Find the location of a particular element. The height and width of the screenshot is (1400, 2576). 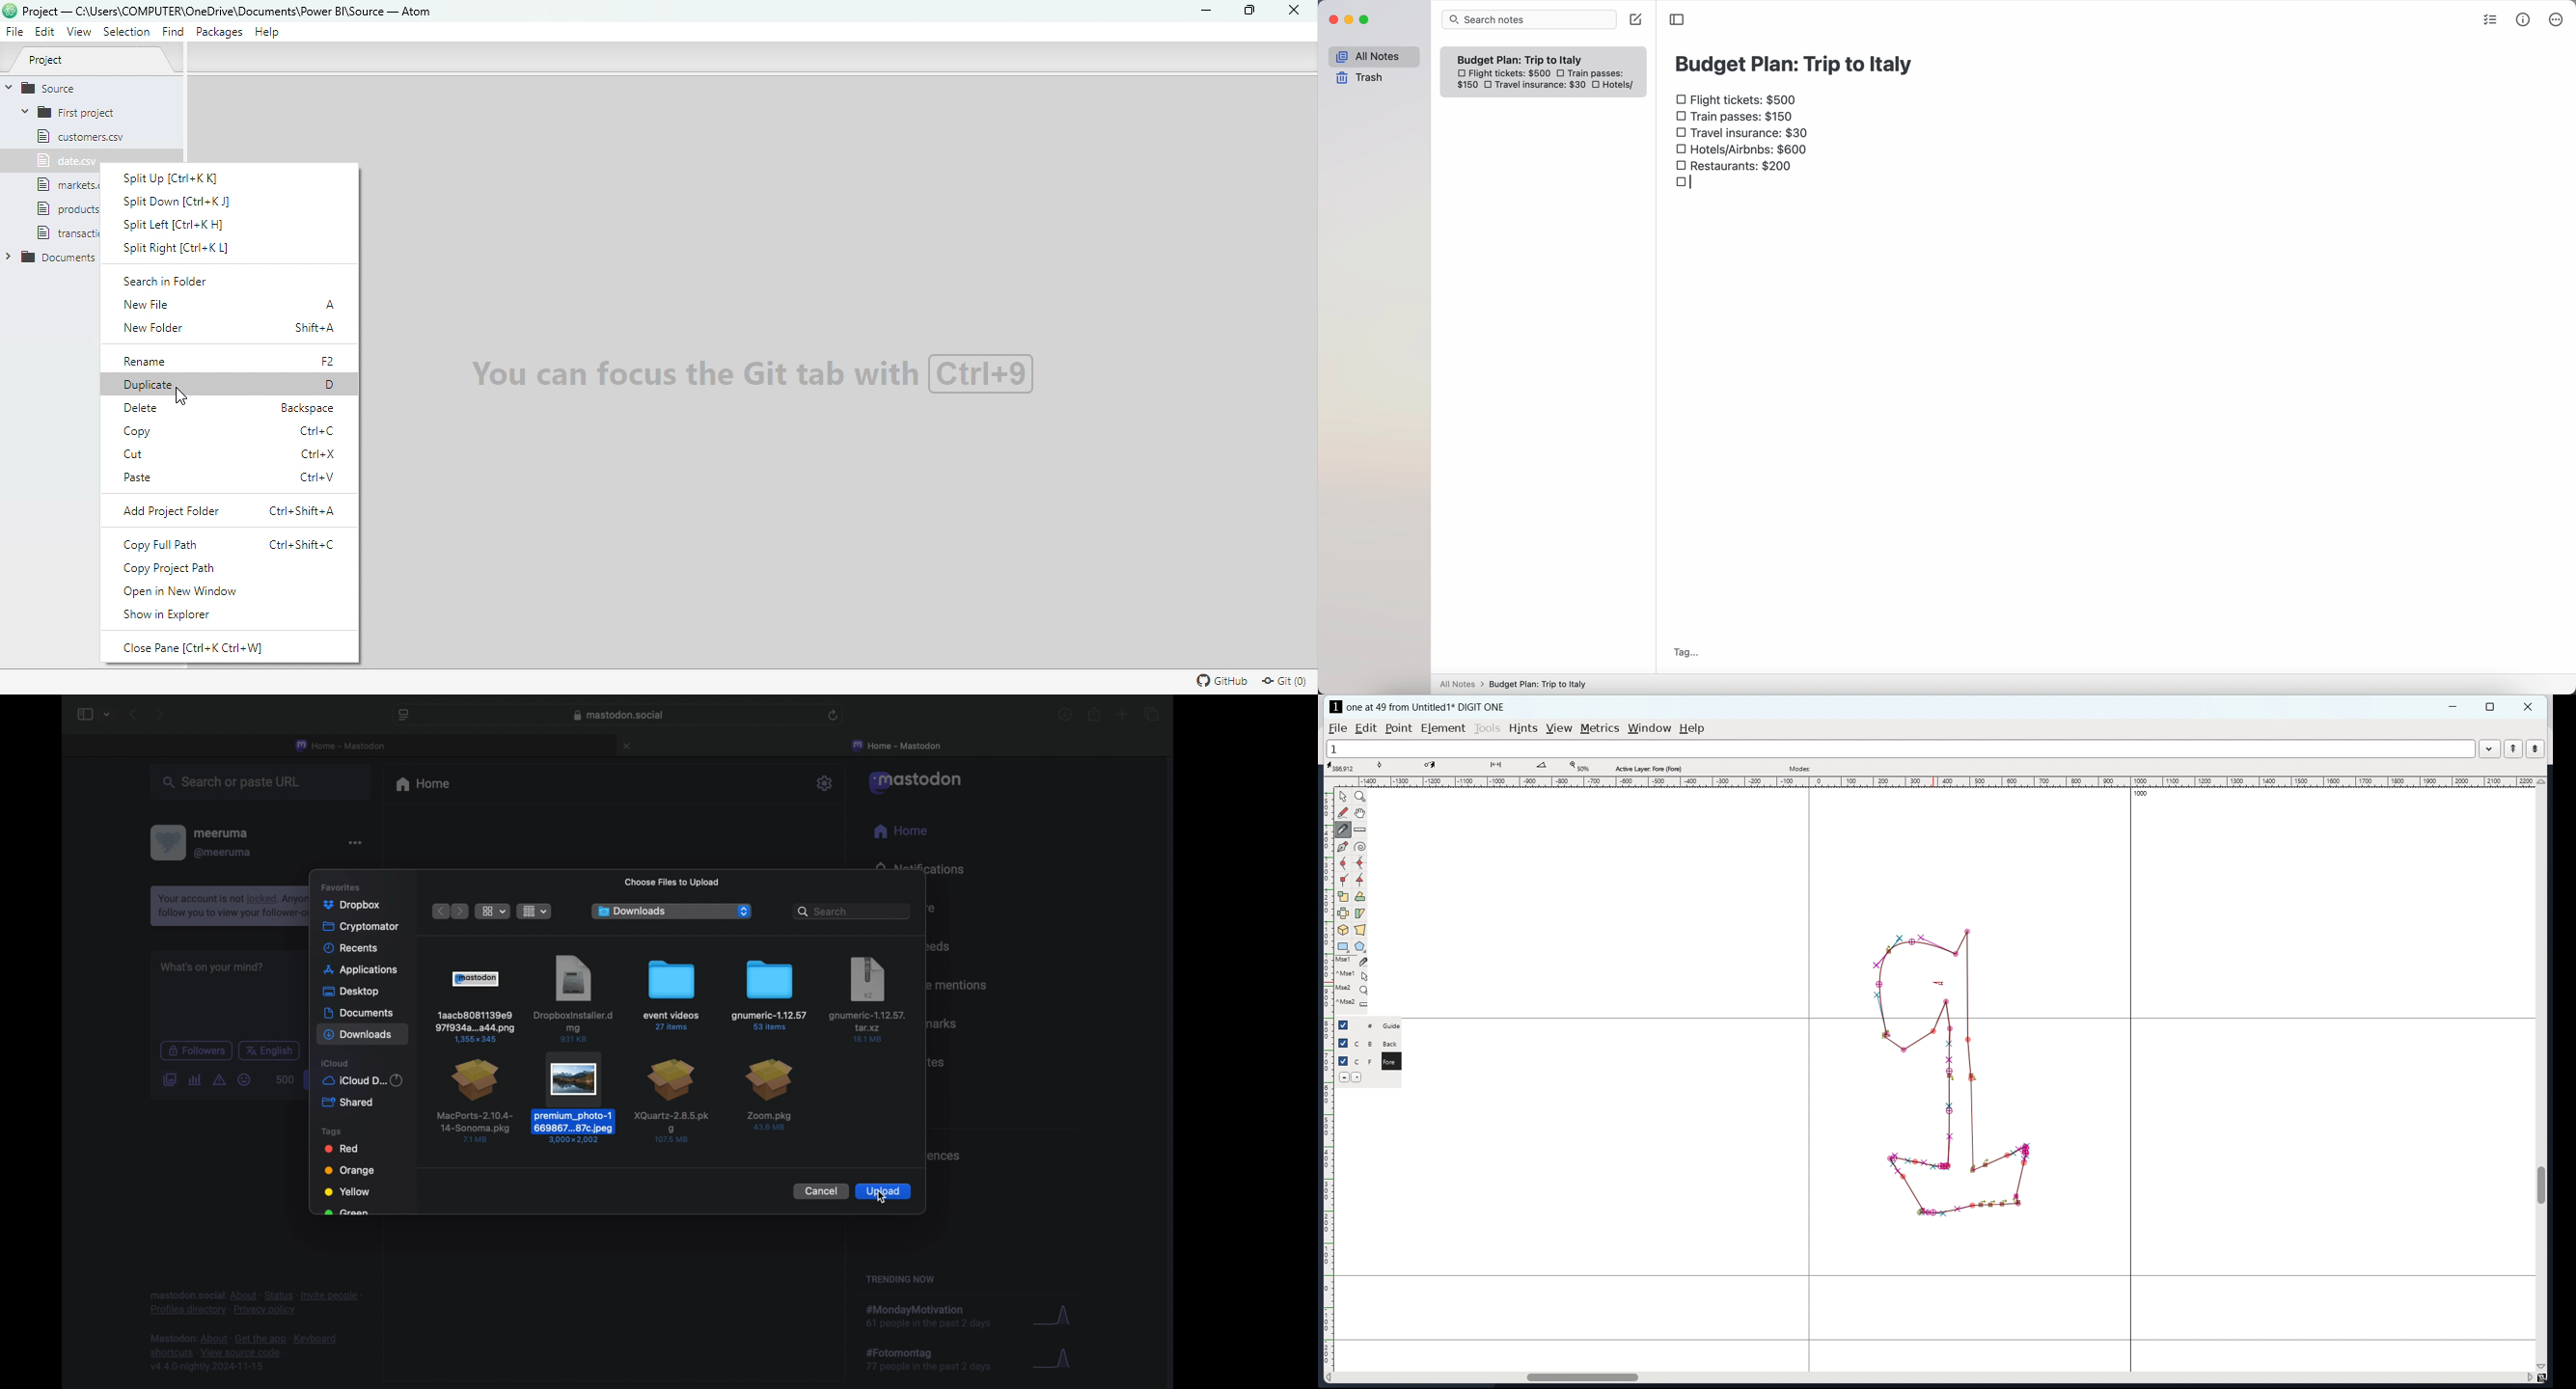

meeruma is located at coordinates (224, 833).